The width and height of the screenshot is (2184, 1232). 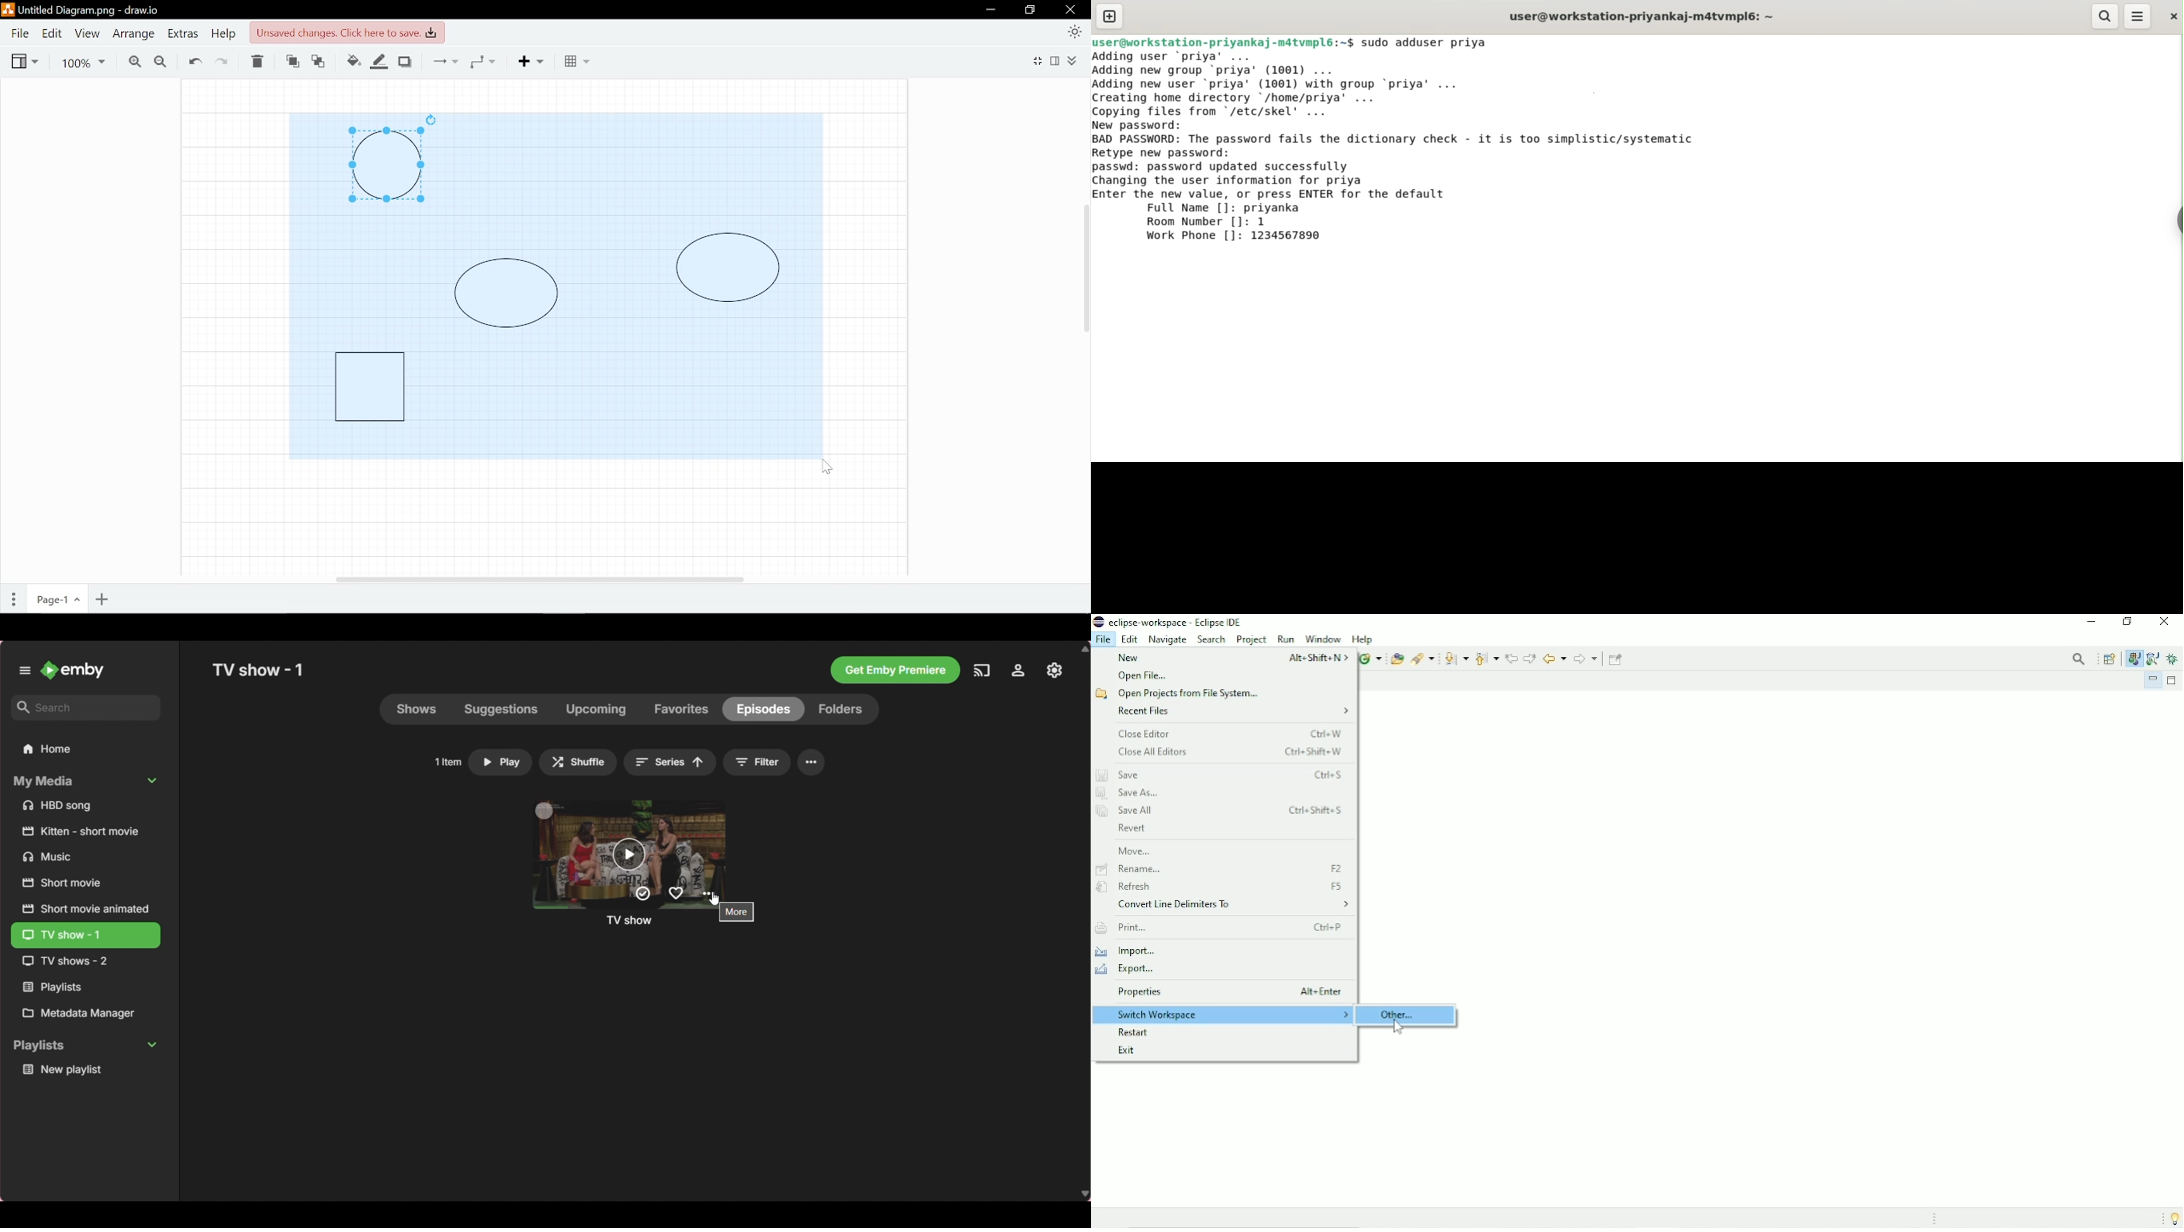 I want to click on Short film, so click(x=86, y=831).